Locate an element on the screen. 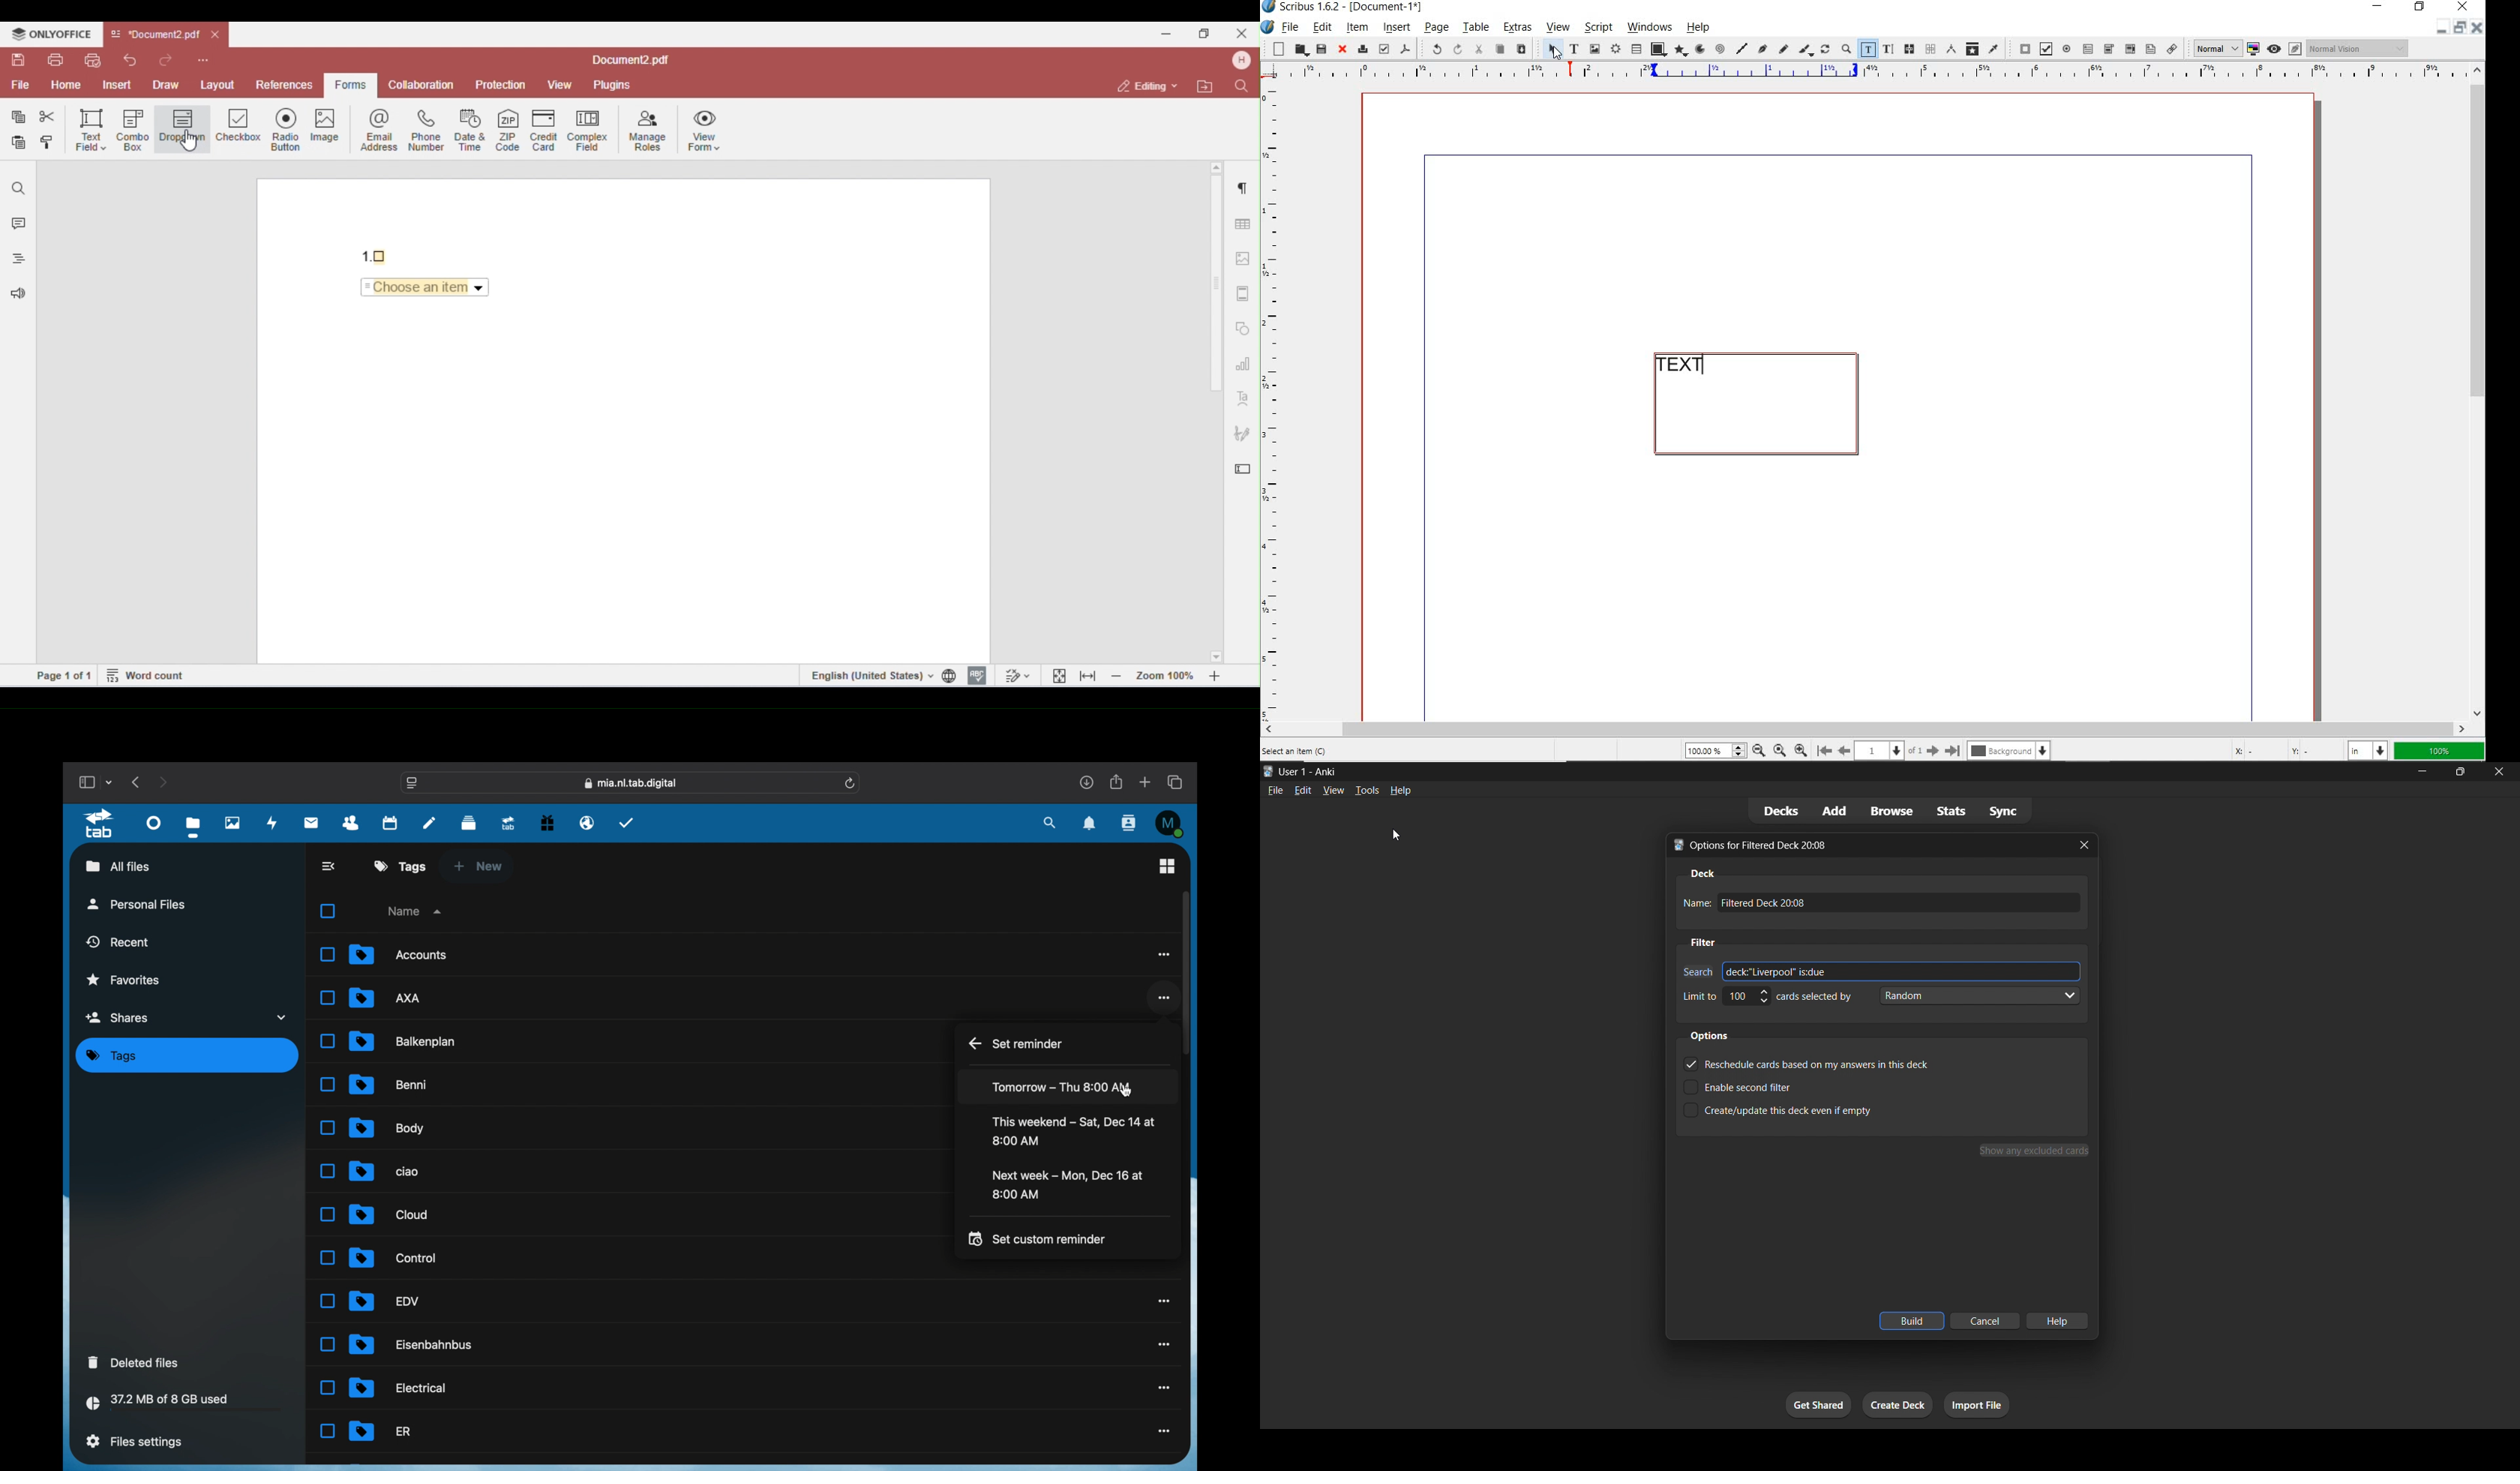 The width and height of the screenshot is (2520, 1484). view is located at coordinates (1560, 28).